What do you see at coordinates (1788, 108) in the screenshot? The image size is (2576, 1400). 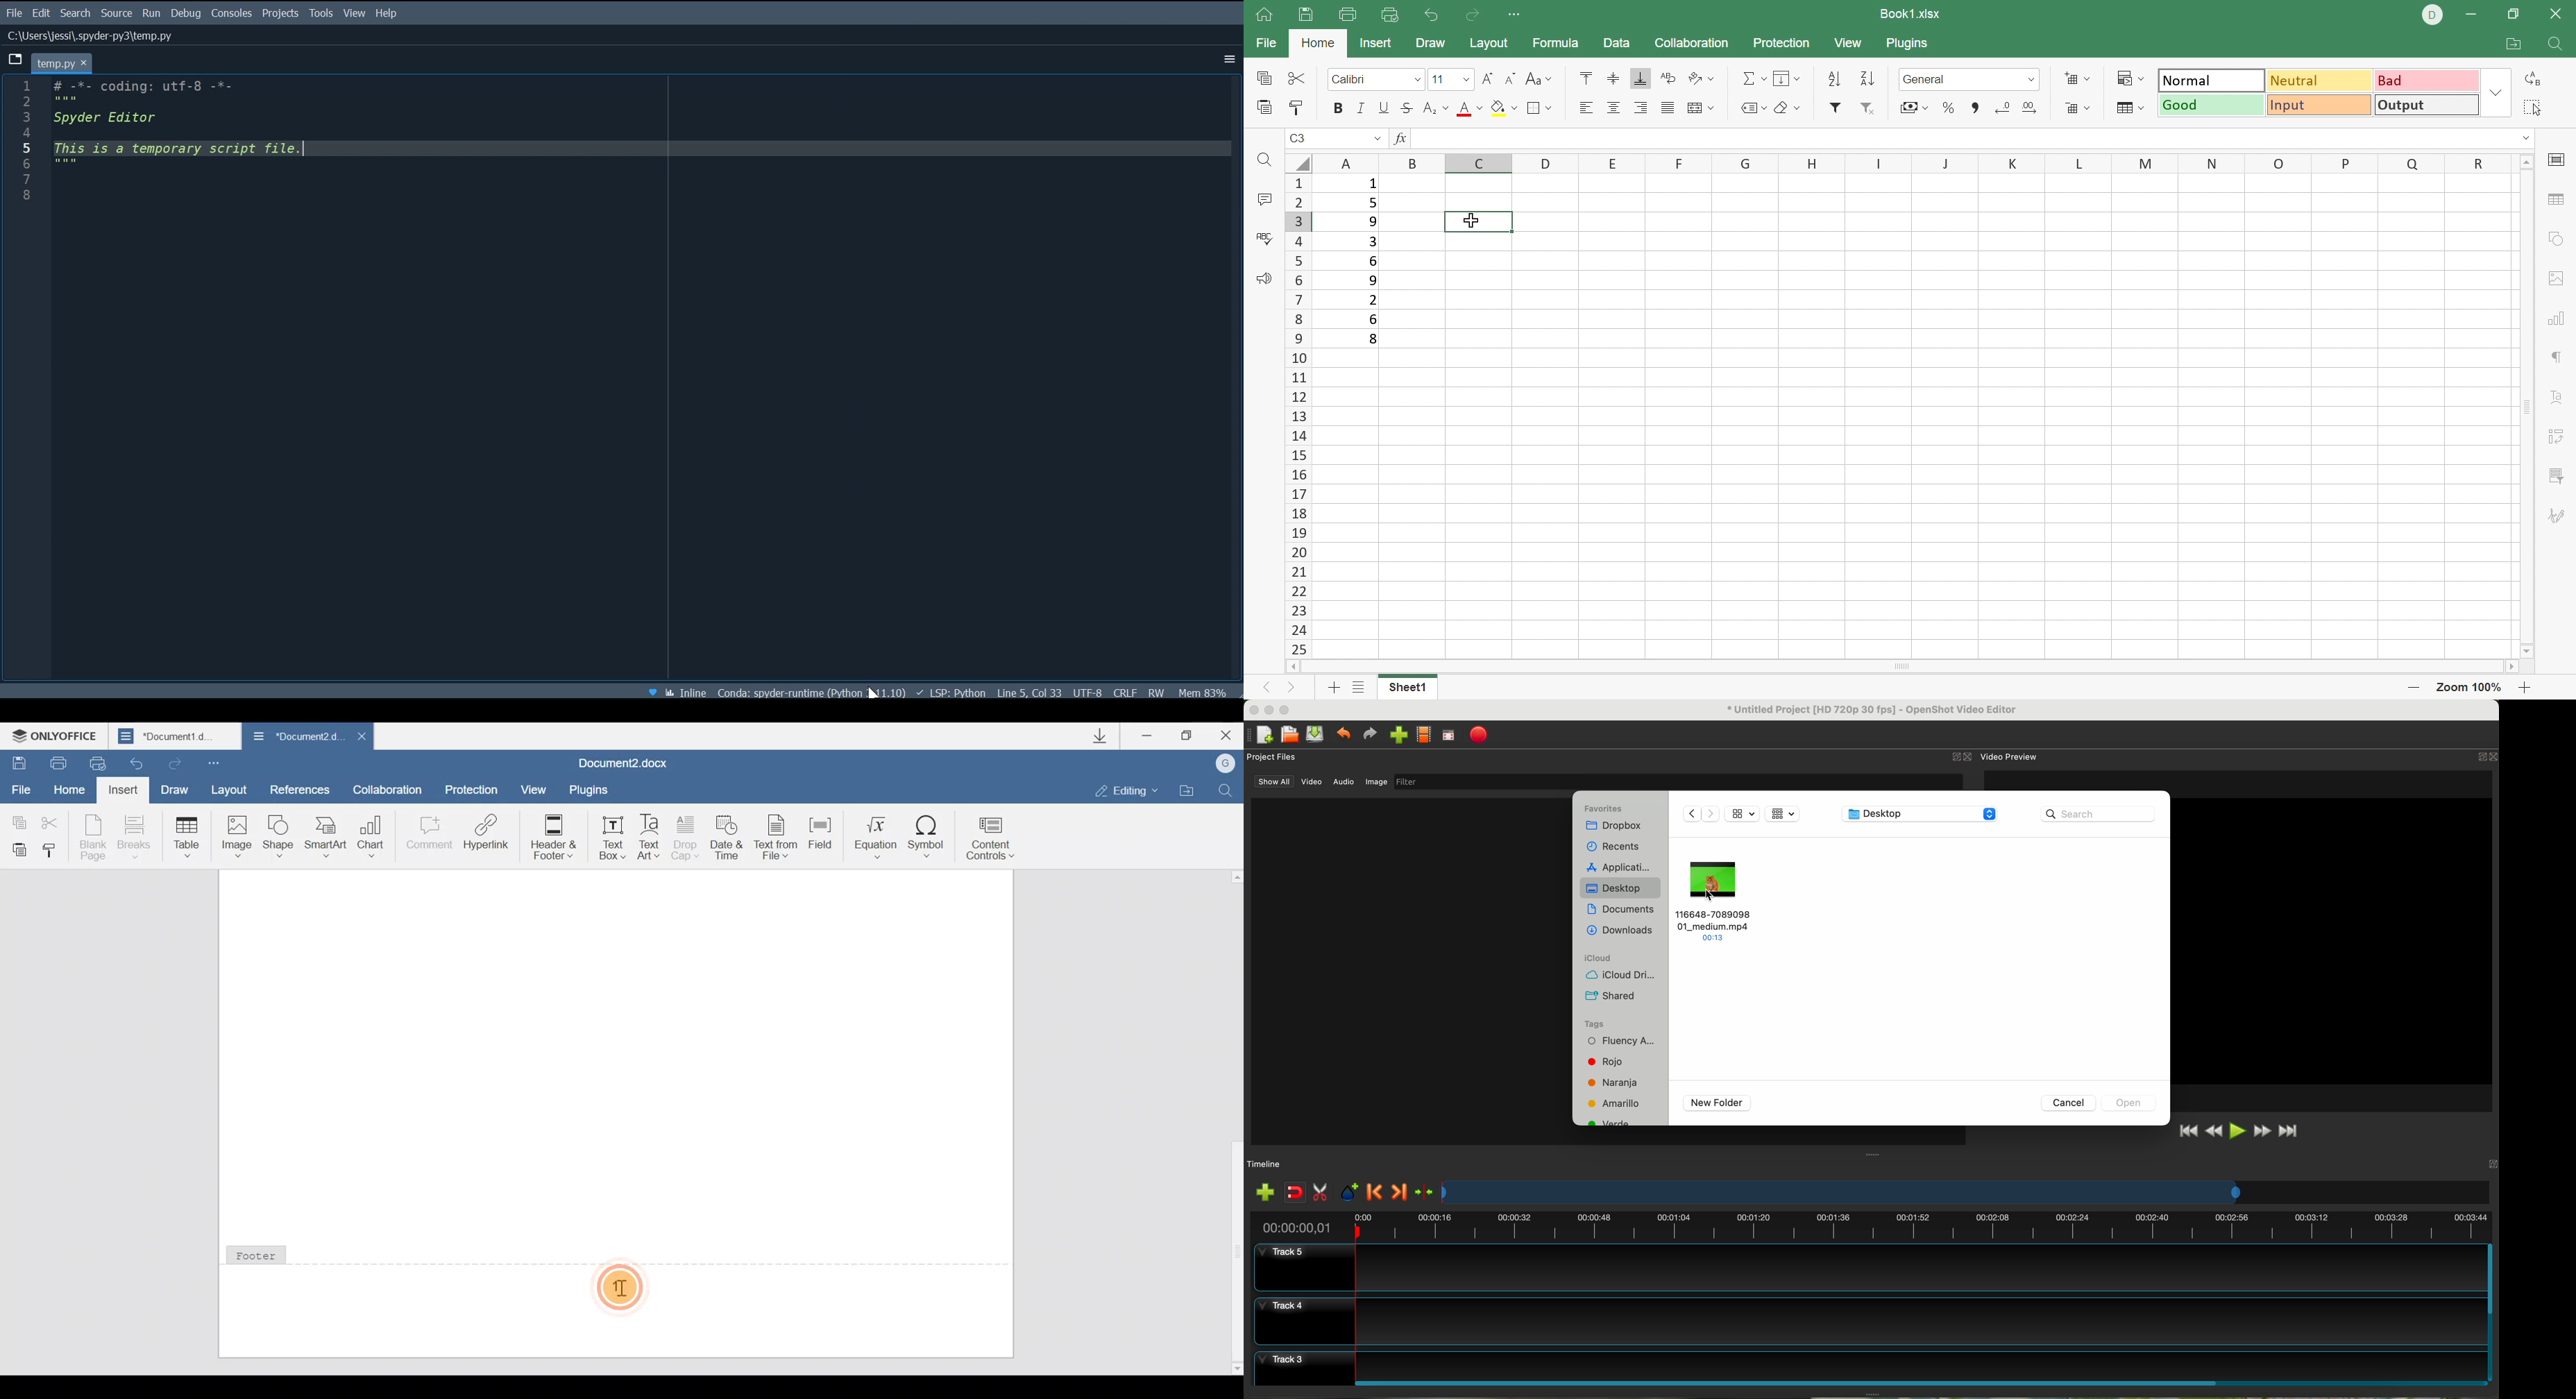 I see `Clear` at bounding box center [1788, 108].